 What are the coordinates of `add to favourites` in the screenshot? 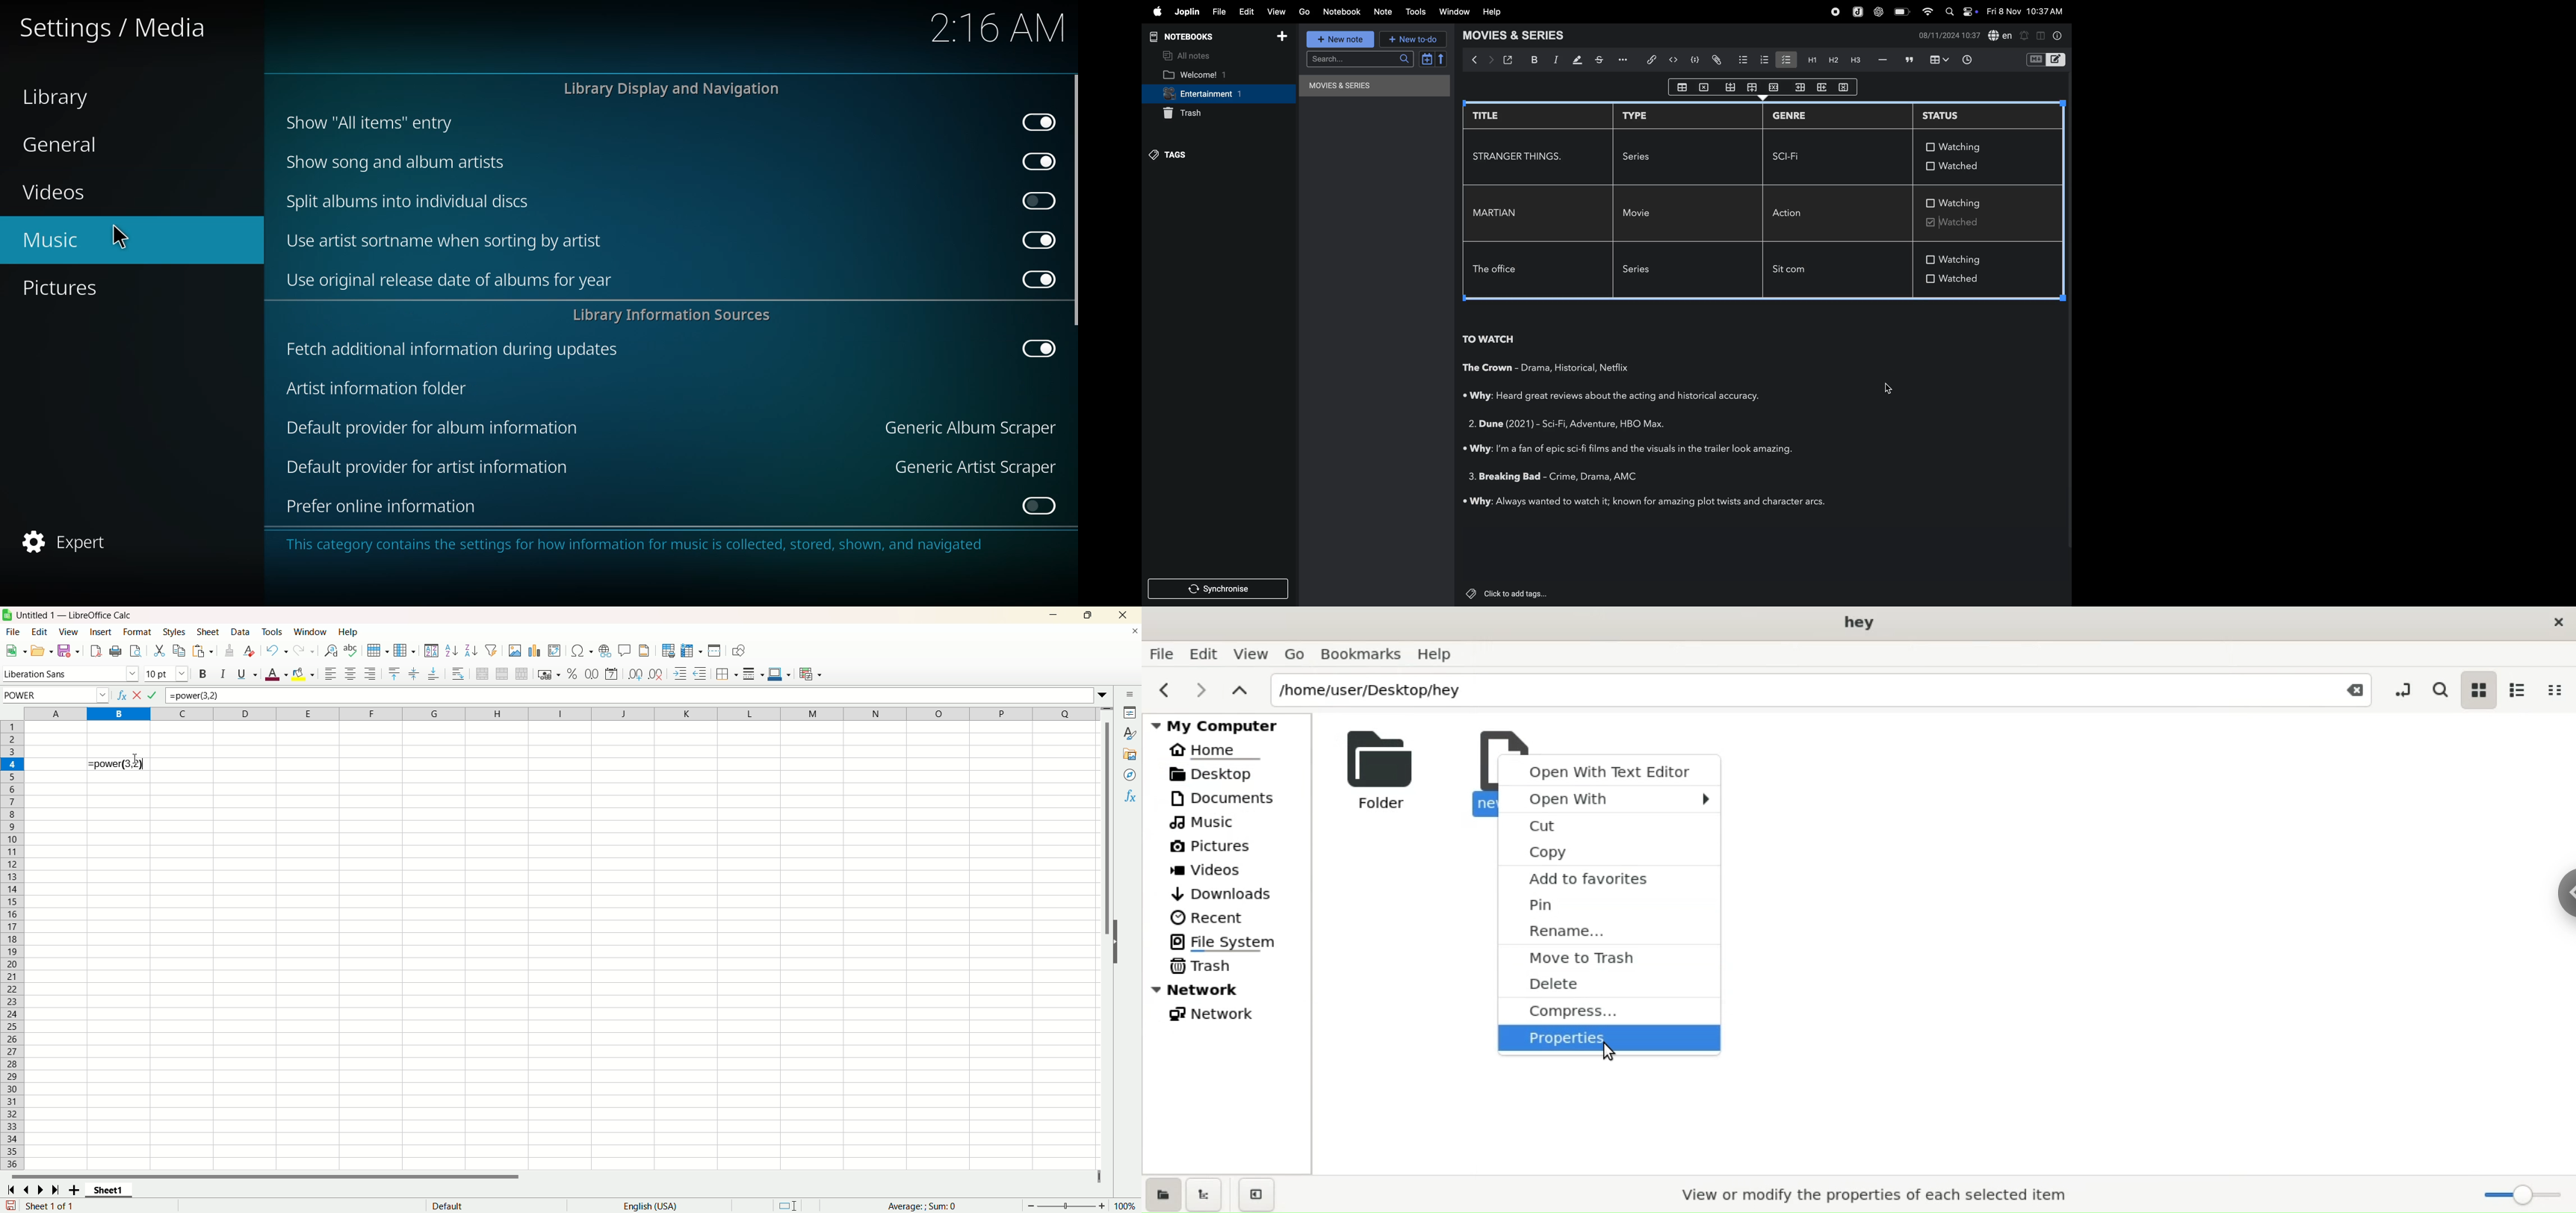 It's located at (1611, 876).